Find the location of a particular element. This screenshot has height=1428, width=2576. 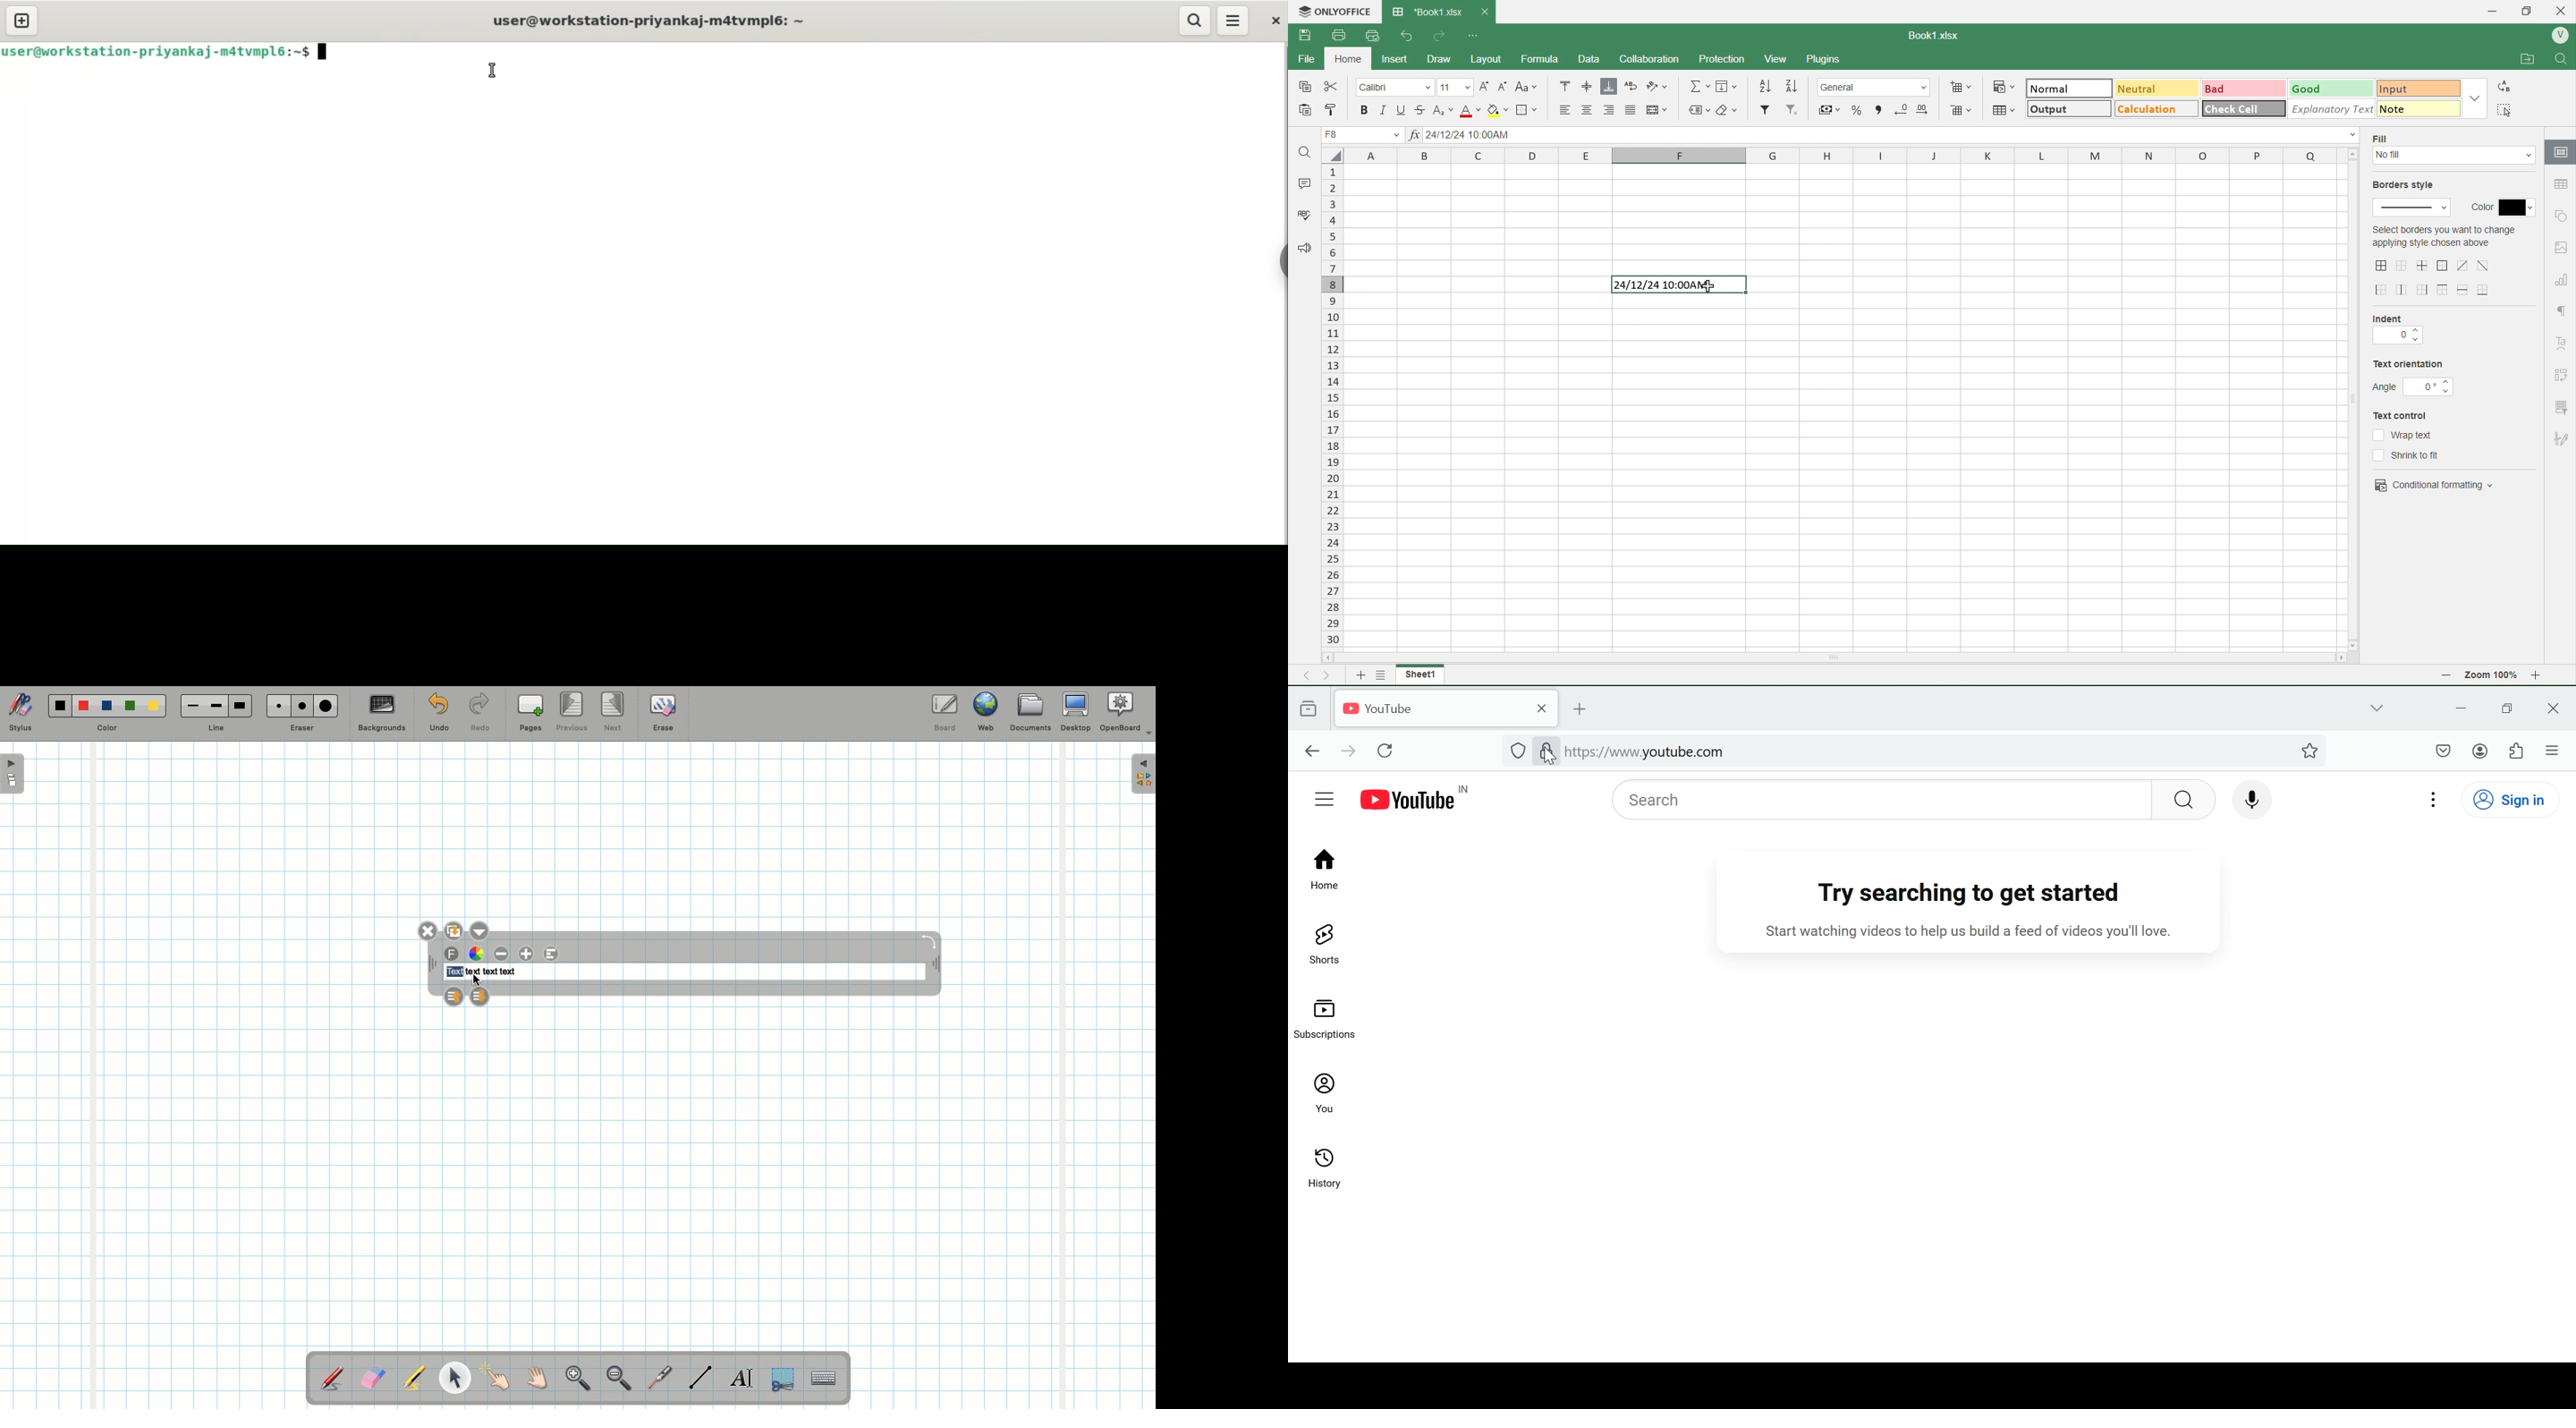

Select All is located at coordinates (2507, 109).